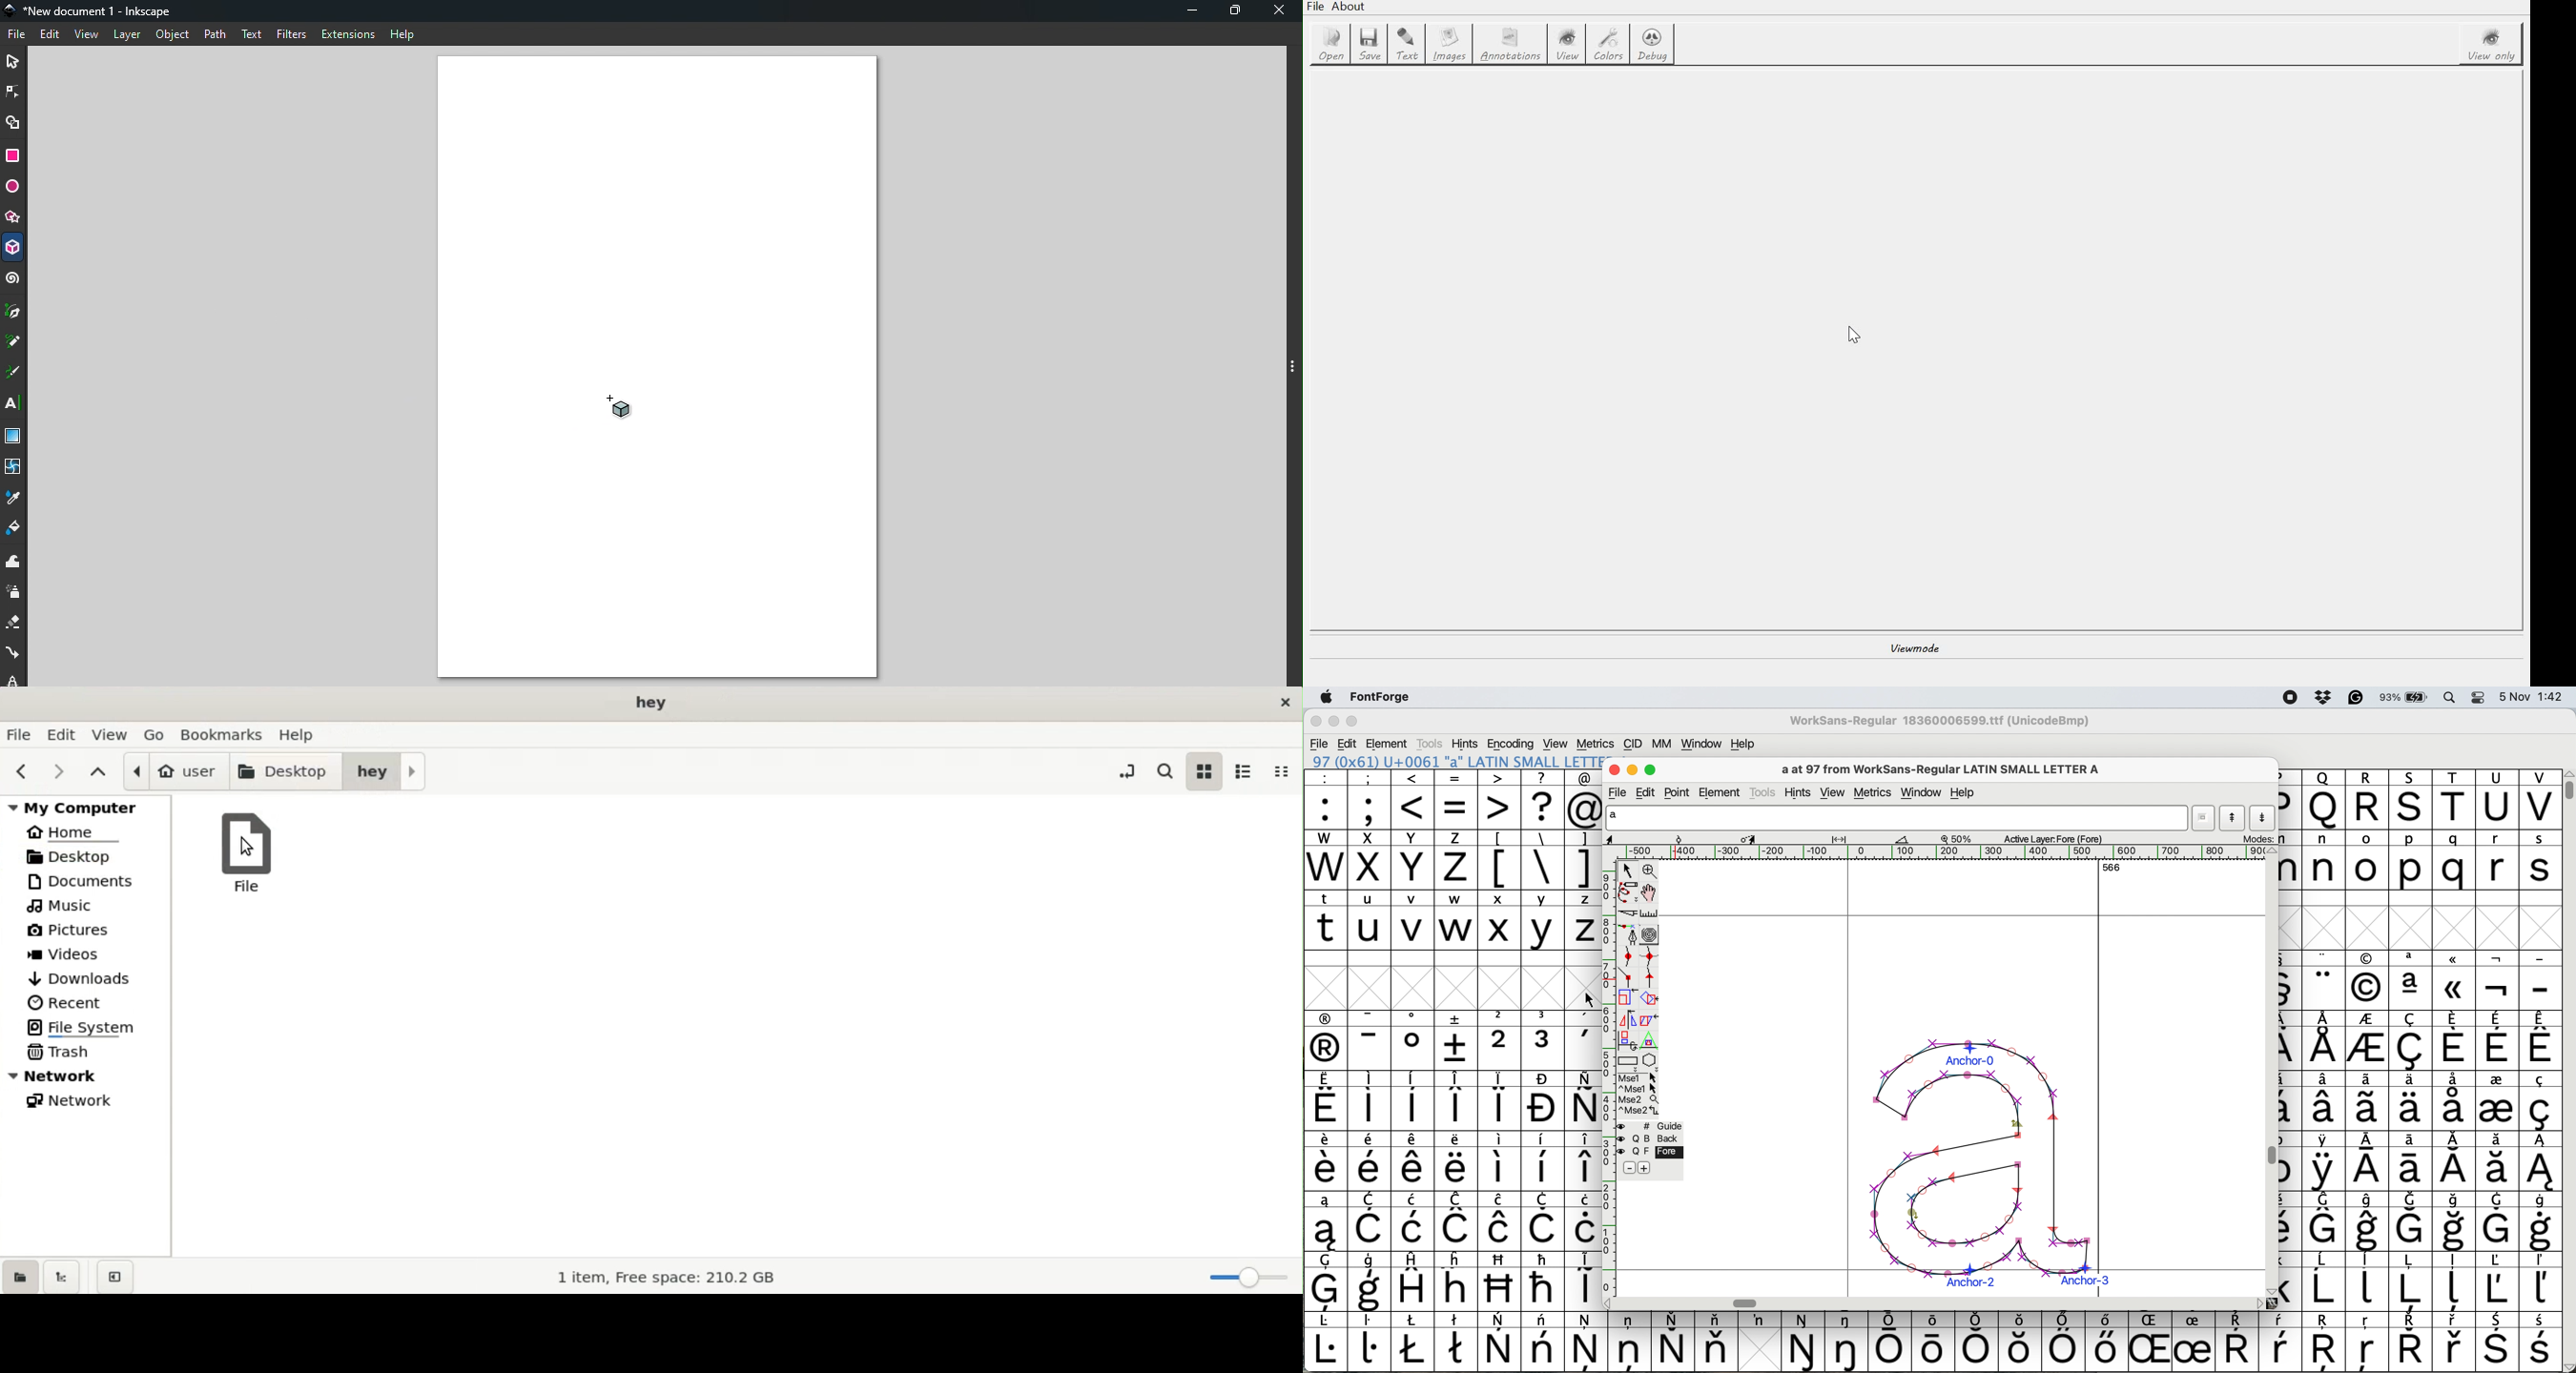 The width and height of the screenshot is (2576, 1400). I want to click on symbol, so click(1325, 1161).